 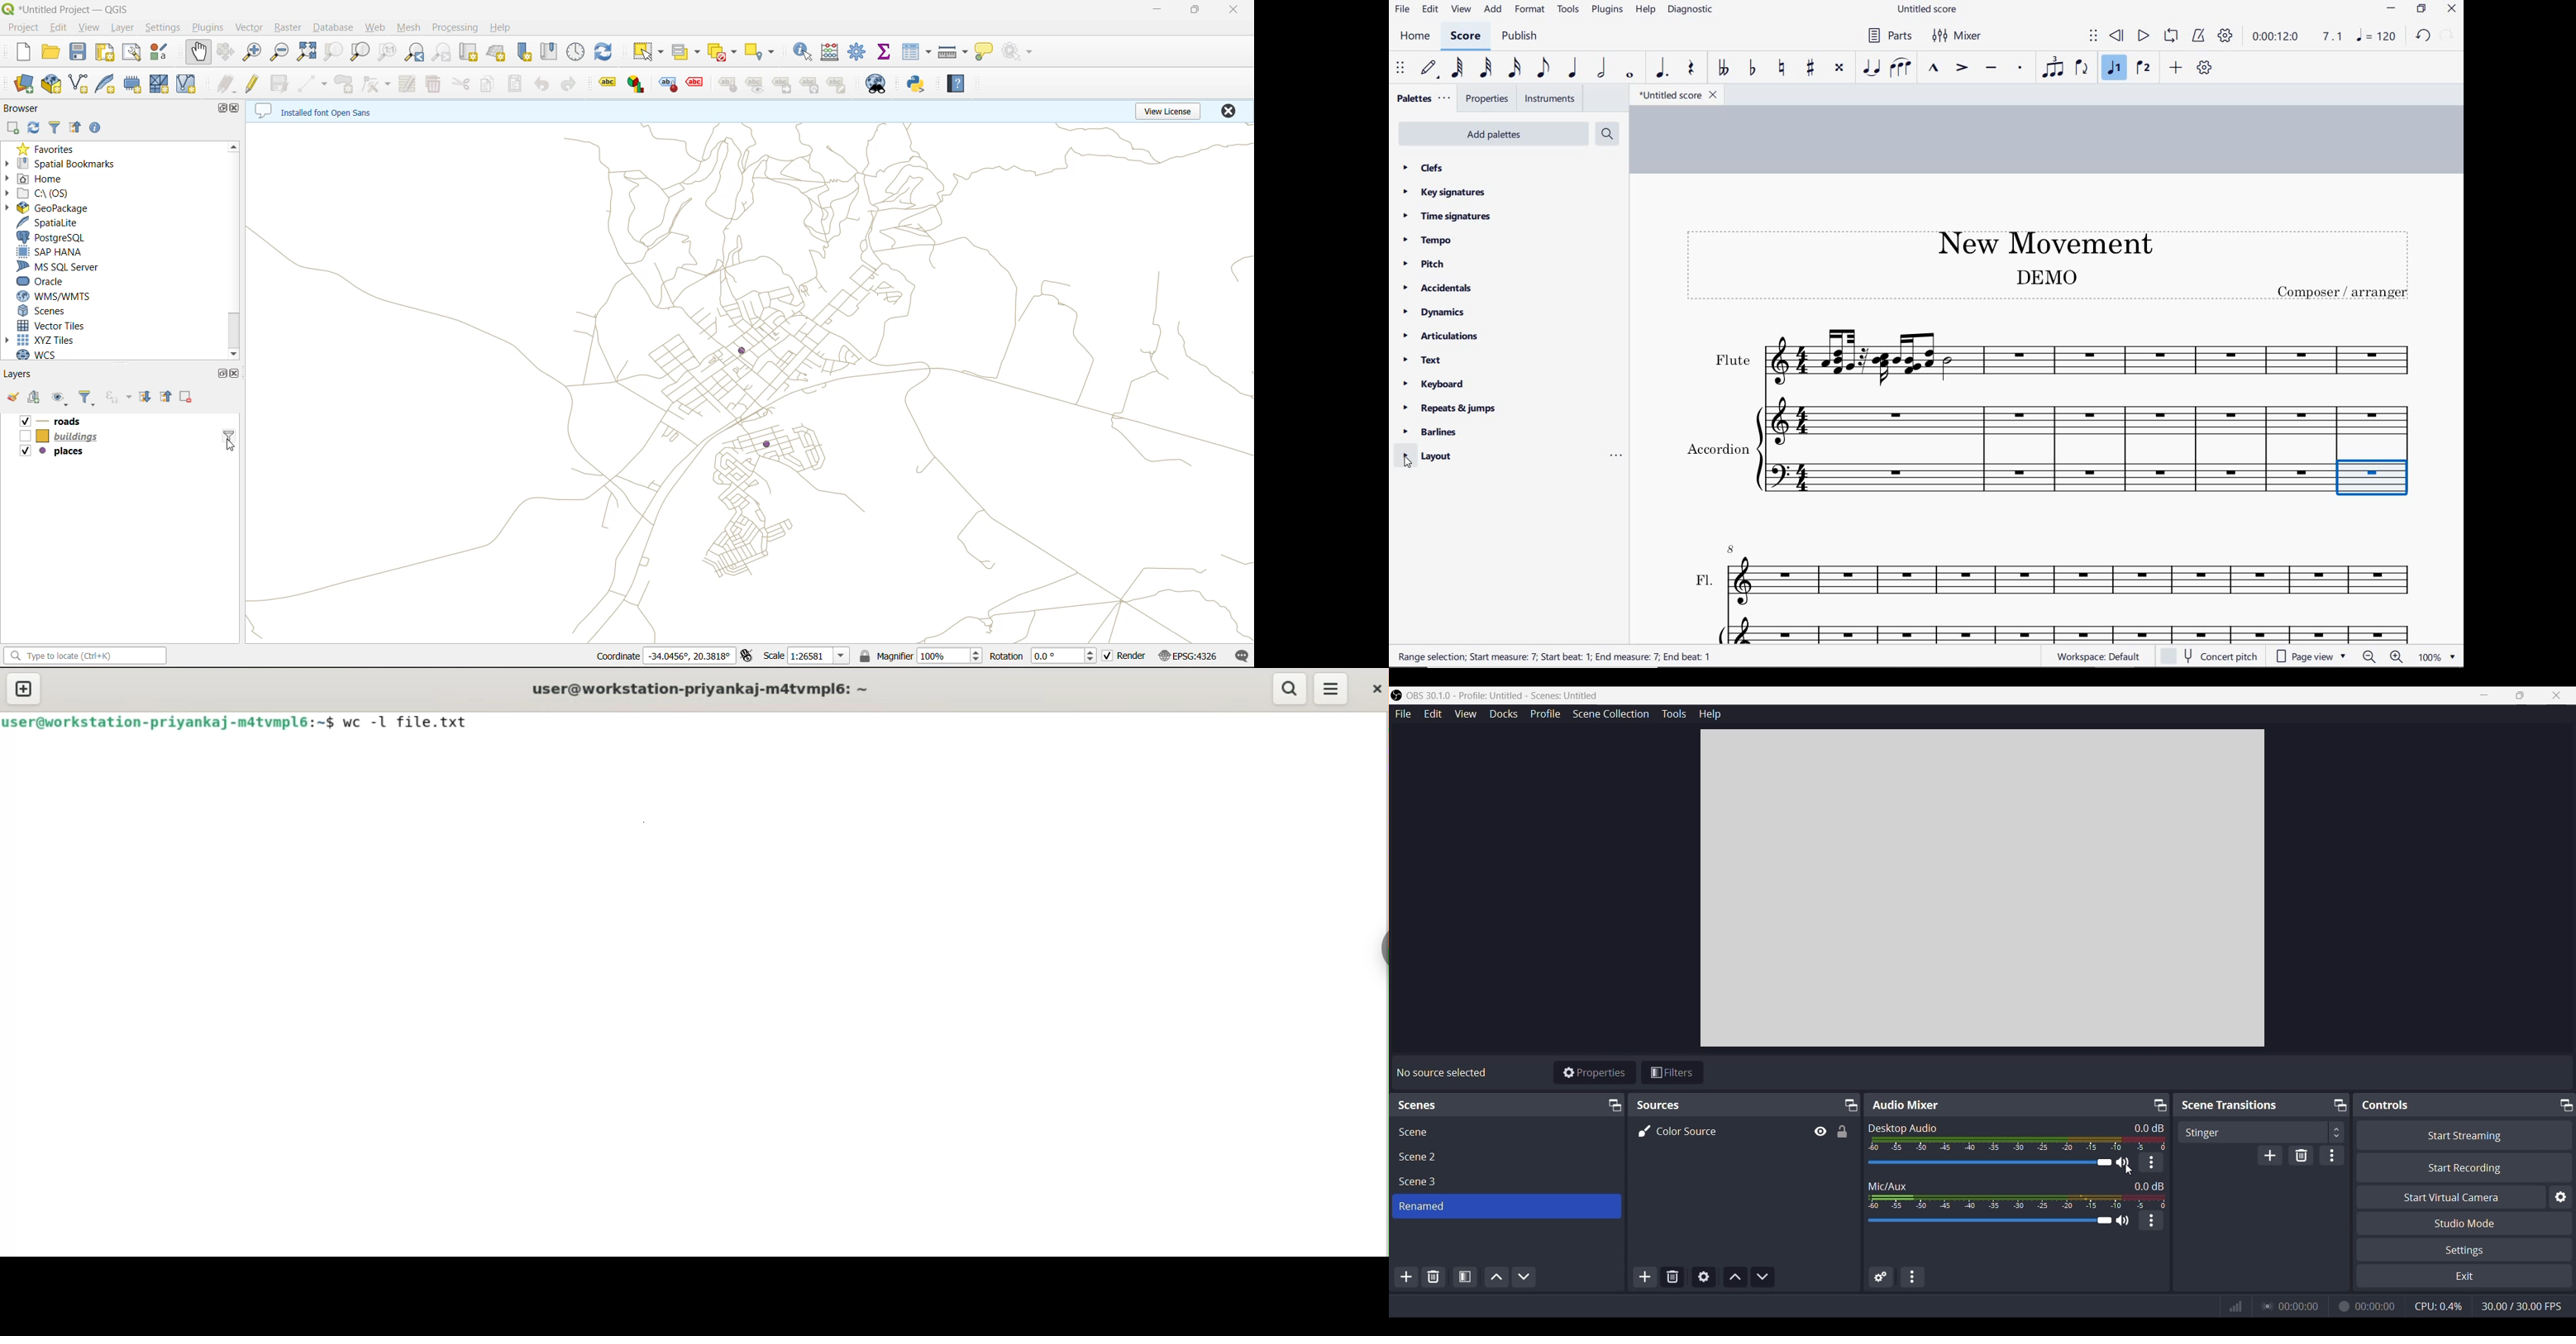 What do you see at coordinates (2039, 241) in the screenshot?
I see `title` at bounding box center [2039, 241].